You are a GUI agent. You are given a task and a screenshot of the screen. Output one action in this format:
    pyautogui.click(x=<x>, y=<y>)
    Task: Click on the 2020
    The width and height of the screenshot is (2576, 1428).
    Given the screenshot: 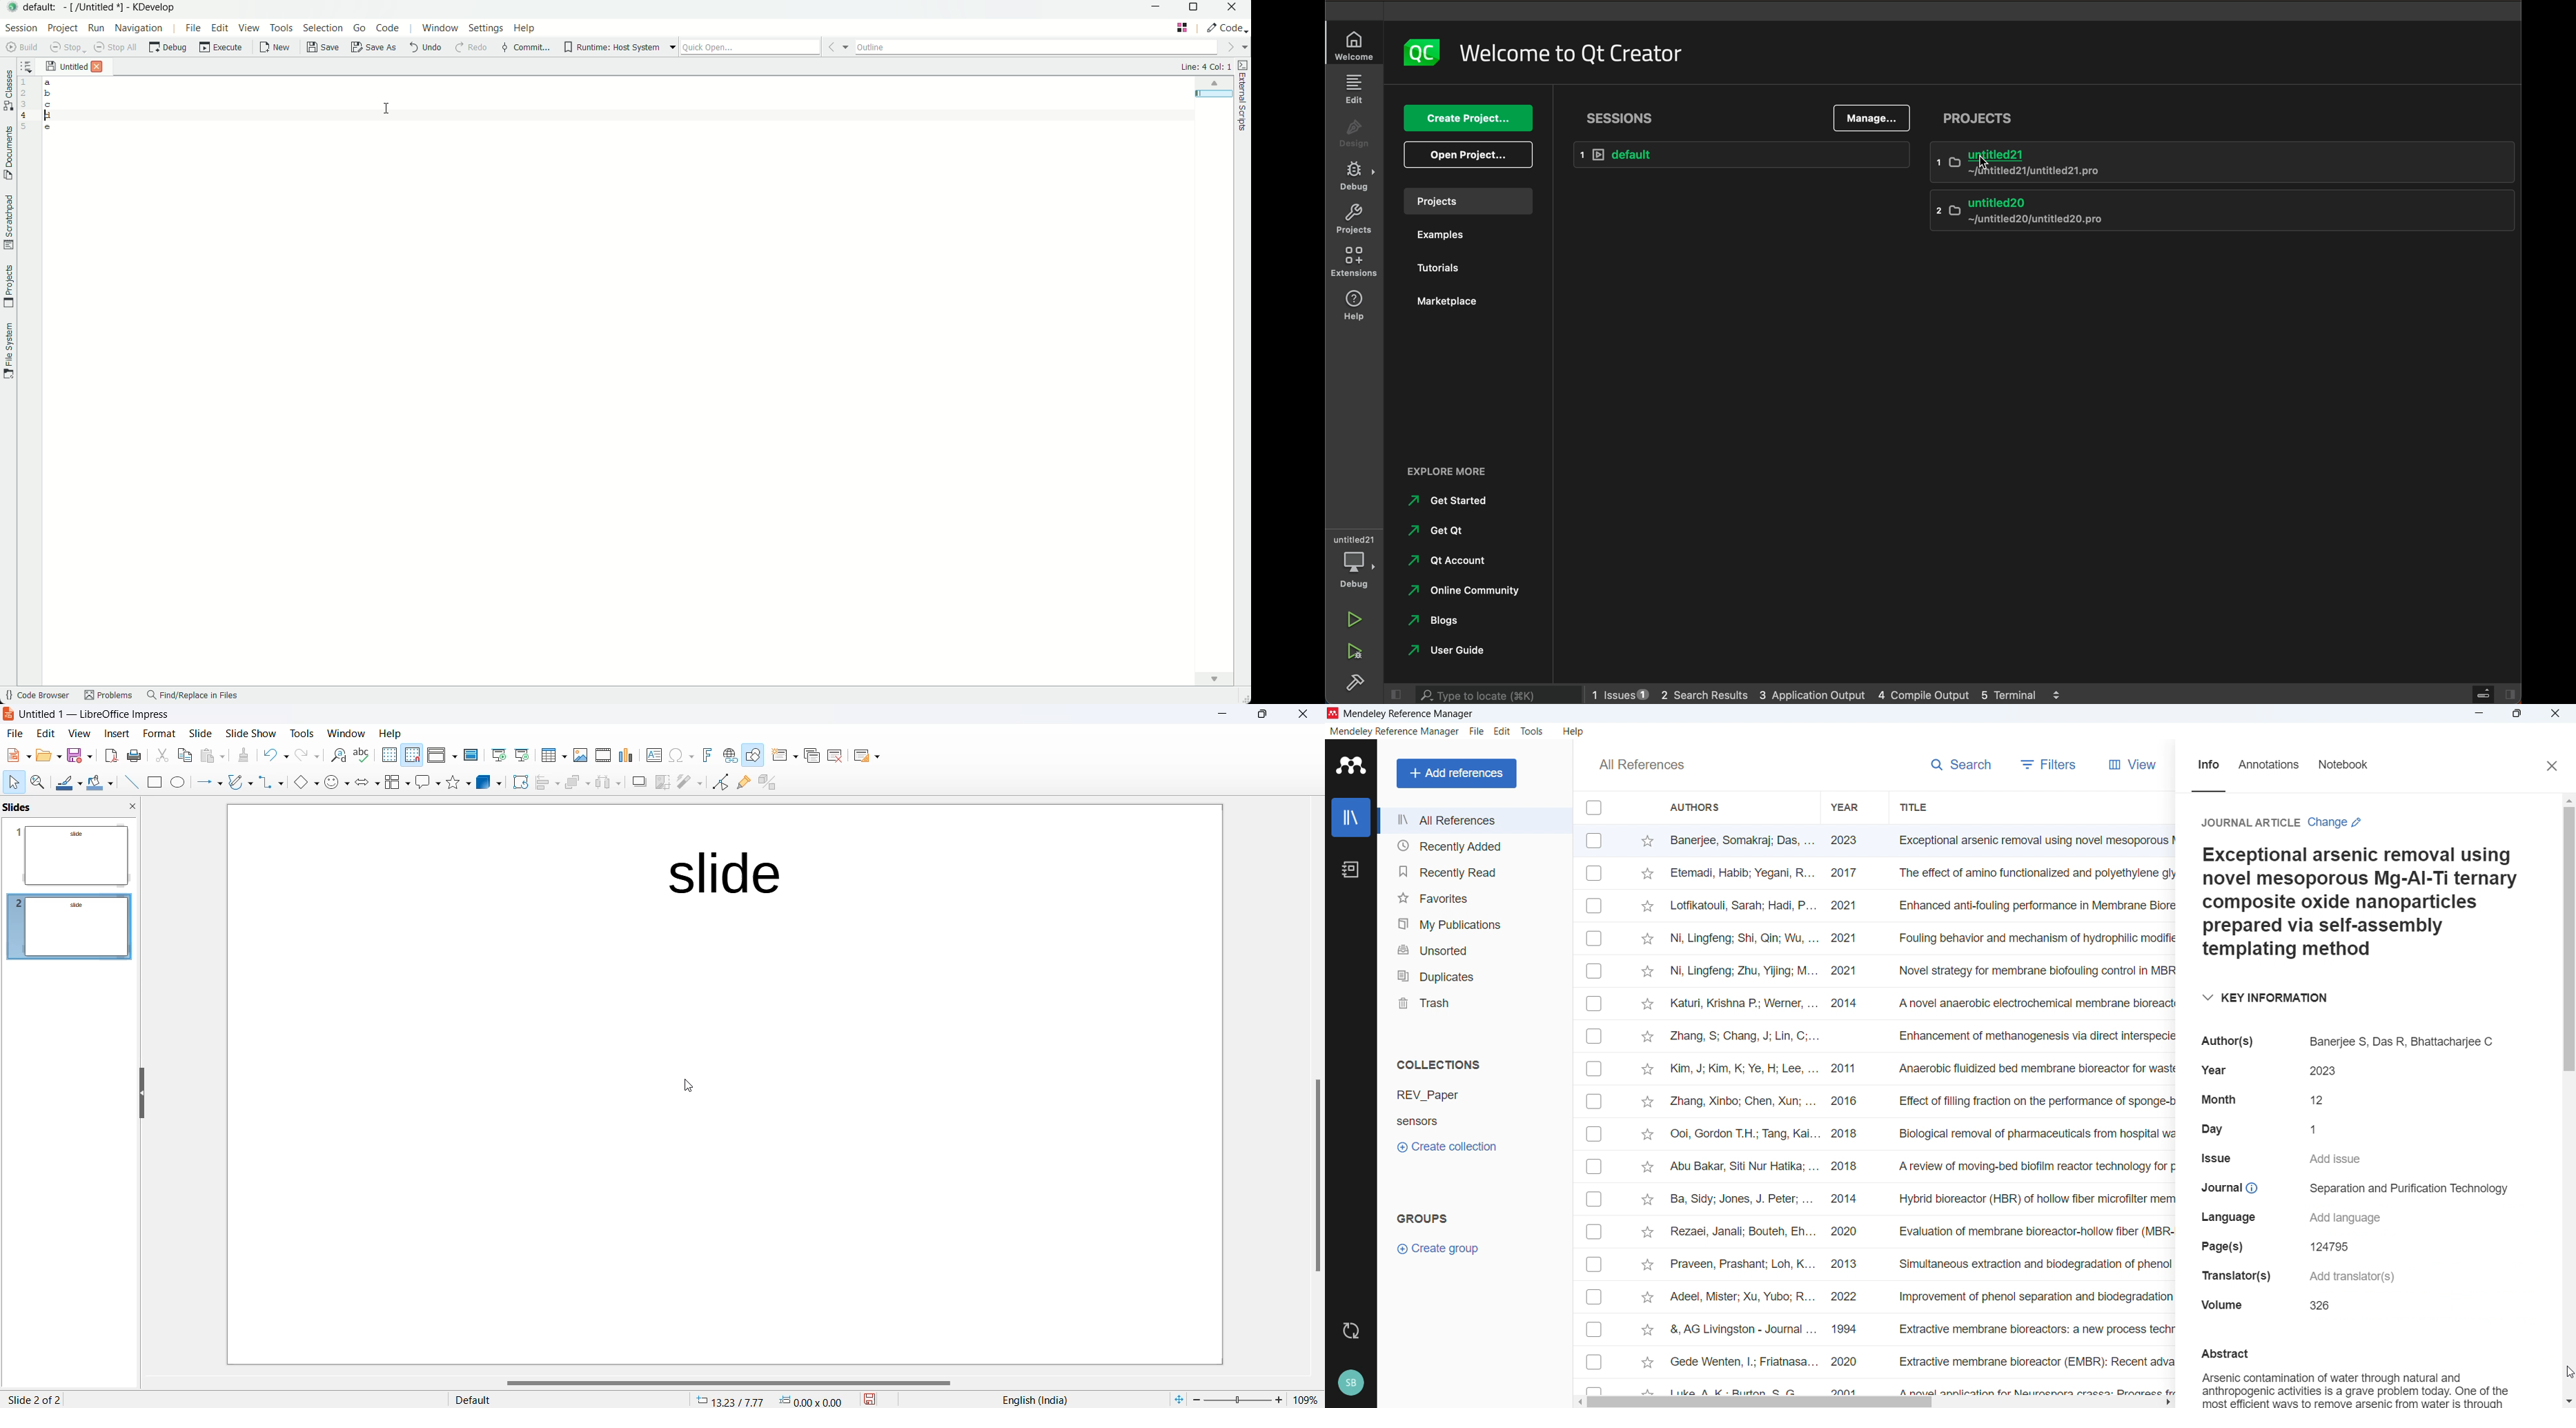 What is the action you would take?
    pyautogui.click(x=1848, y=1233)
    